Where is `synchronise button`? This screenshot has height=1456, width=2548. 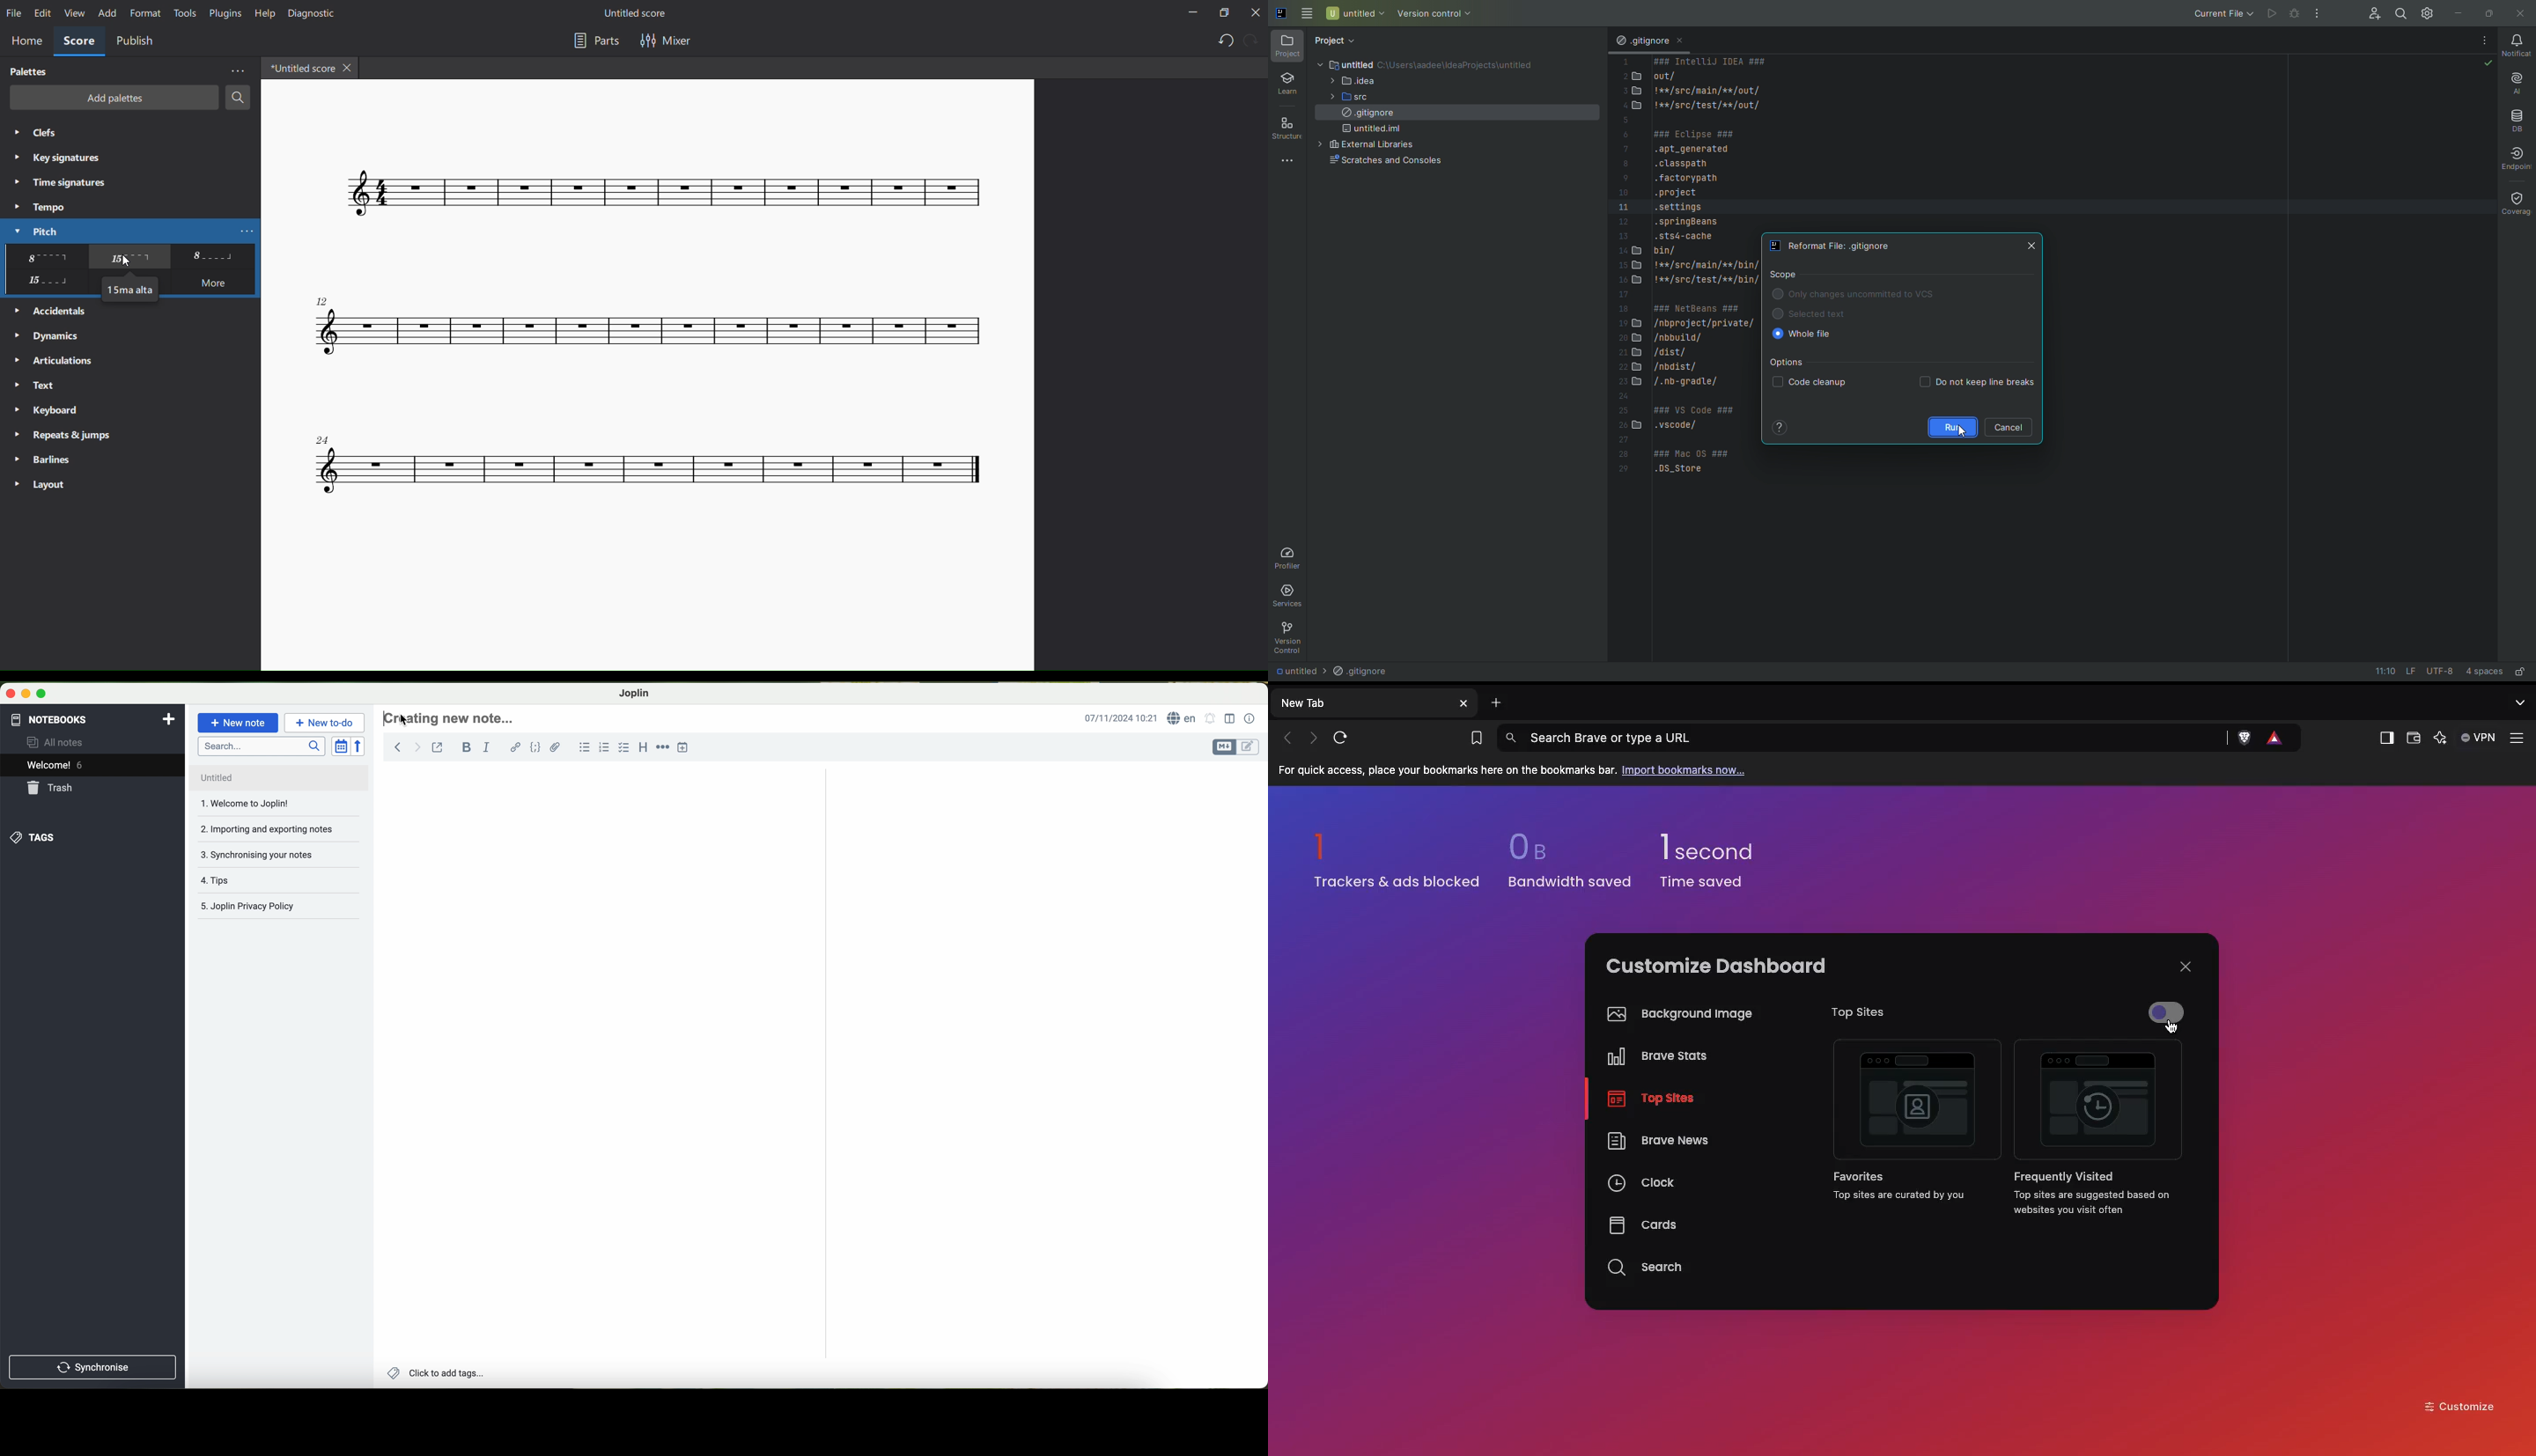 synchronise button is located at coordinates (94, 1367).